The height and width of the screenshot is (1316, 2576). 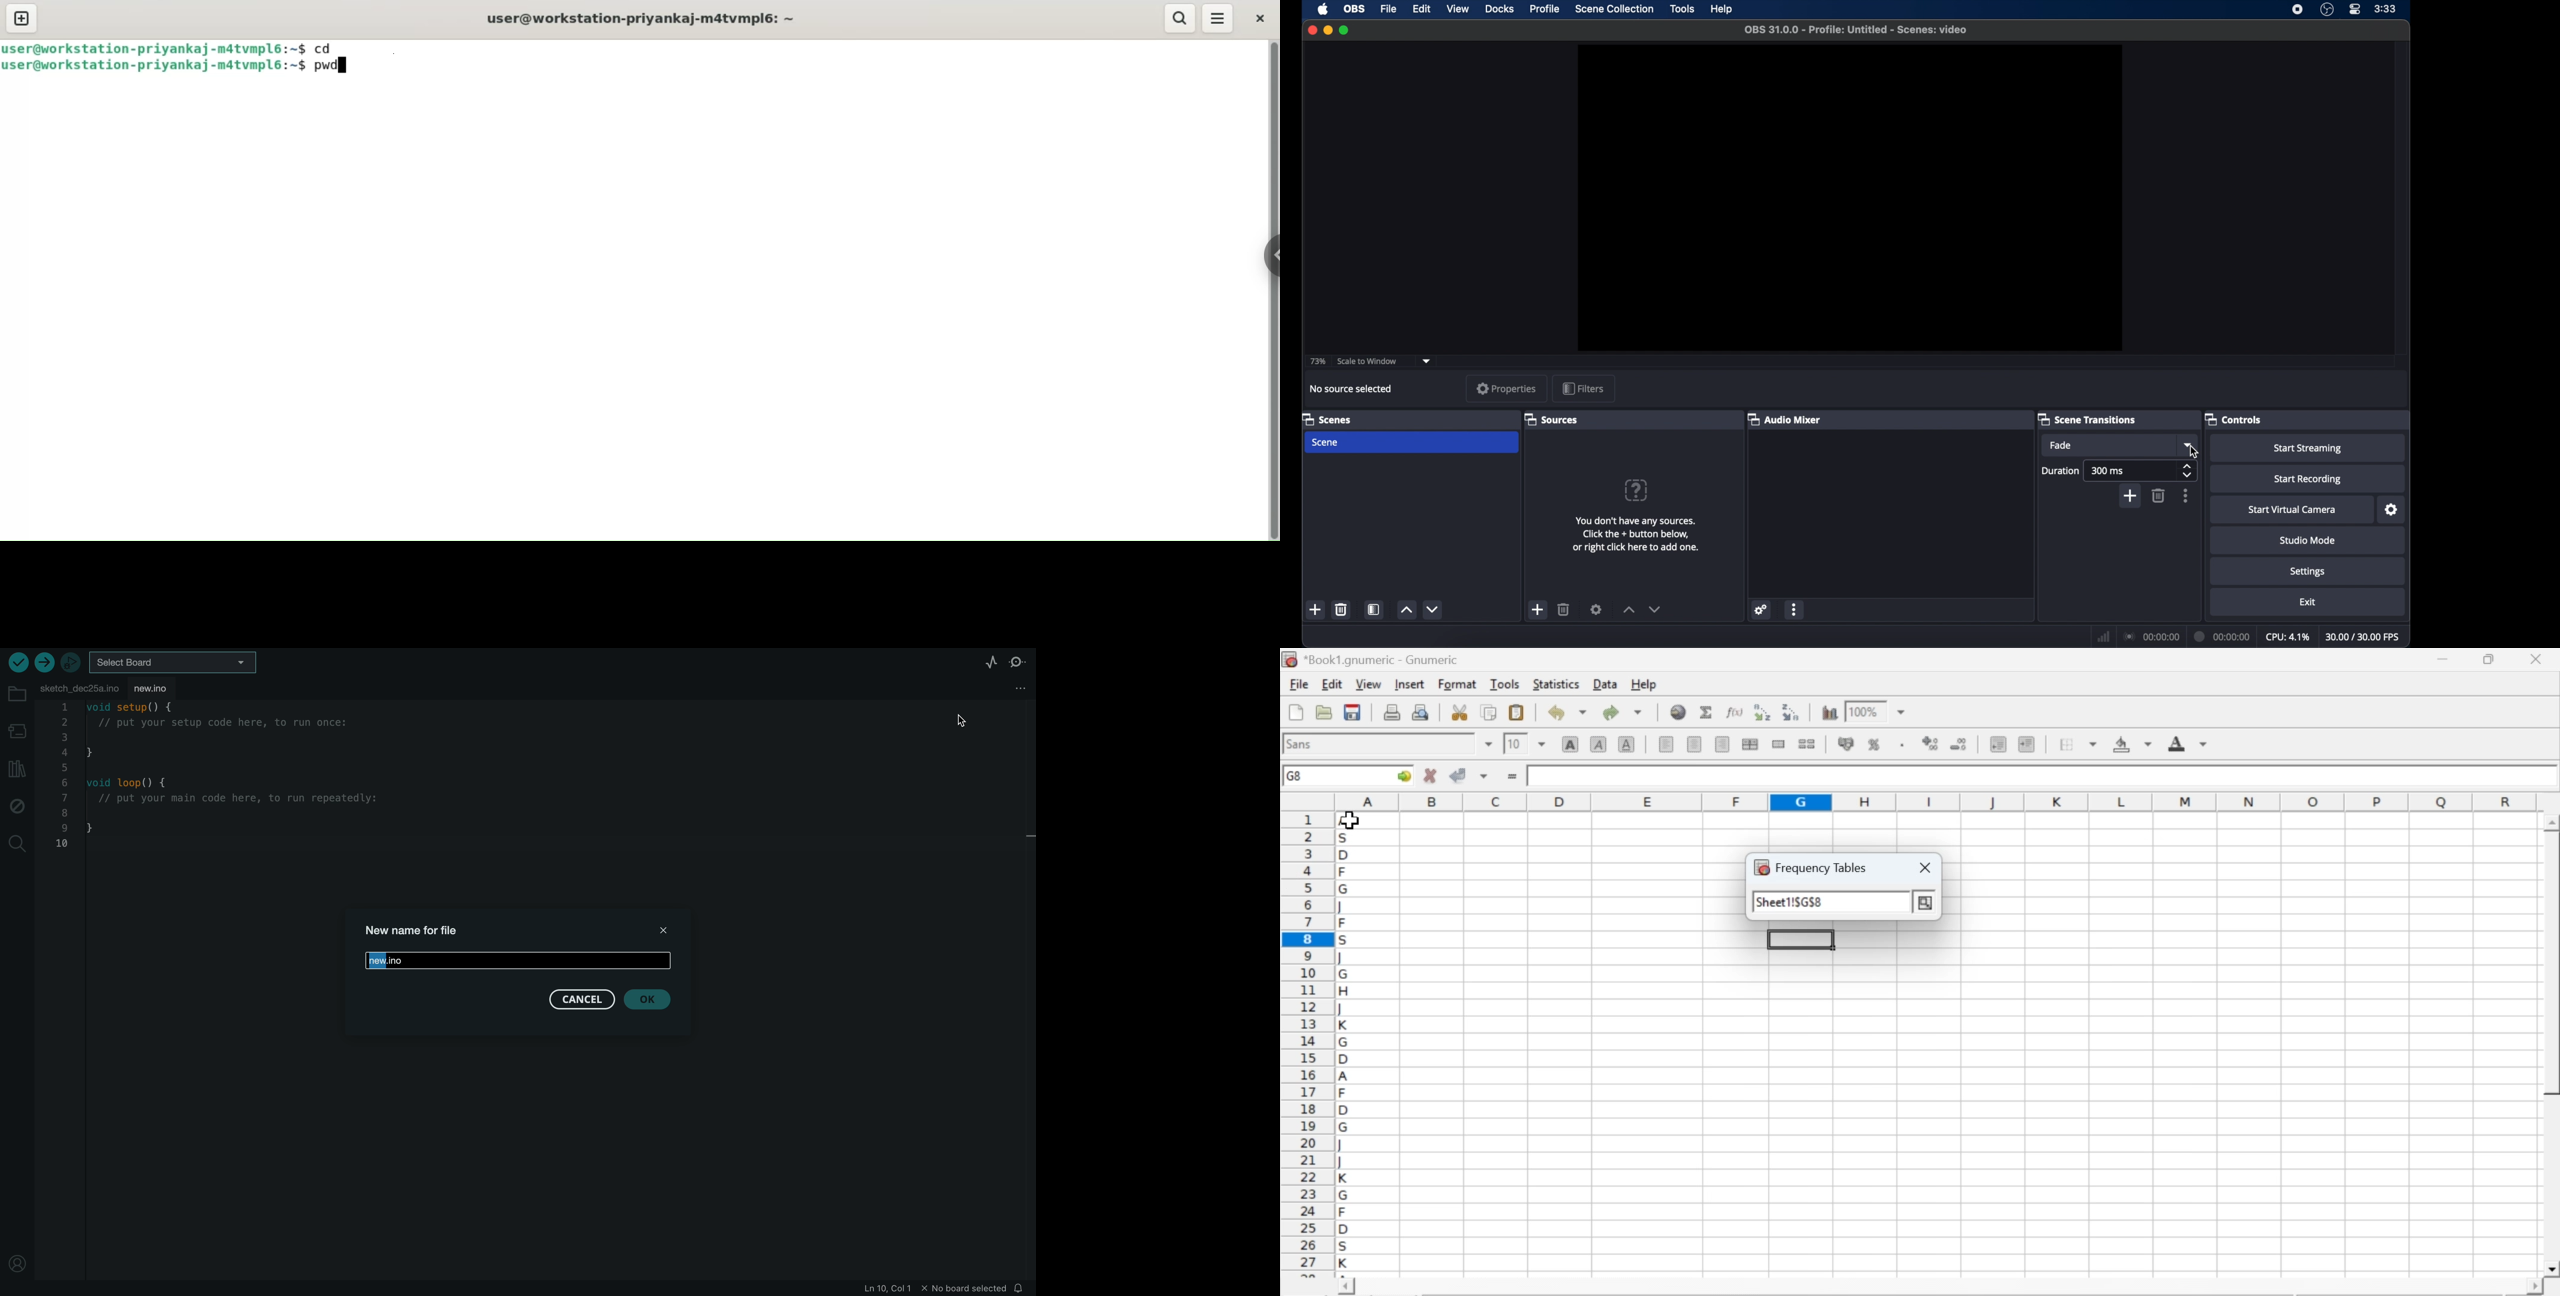 What do you see at coordinates (1342, 610) in the screenshot?
I see `delete` at bounding box center [1342, 610].